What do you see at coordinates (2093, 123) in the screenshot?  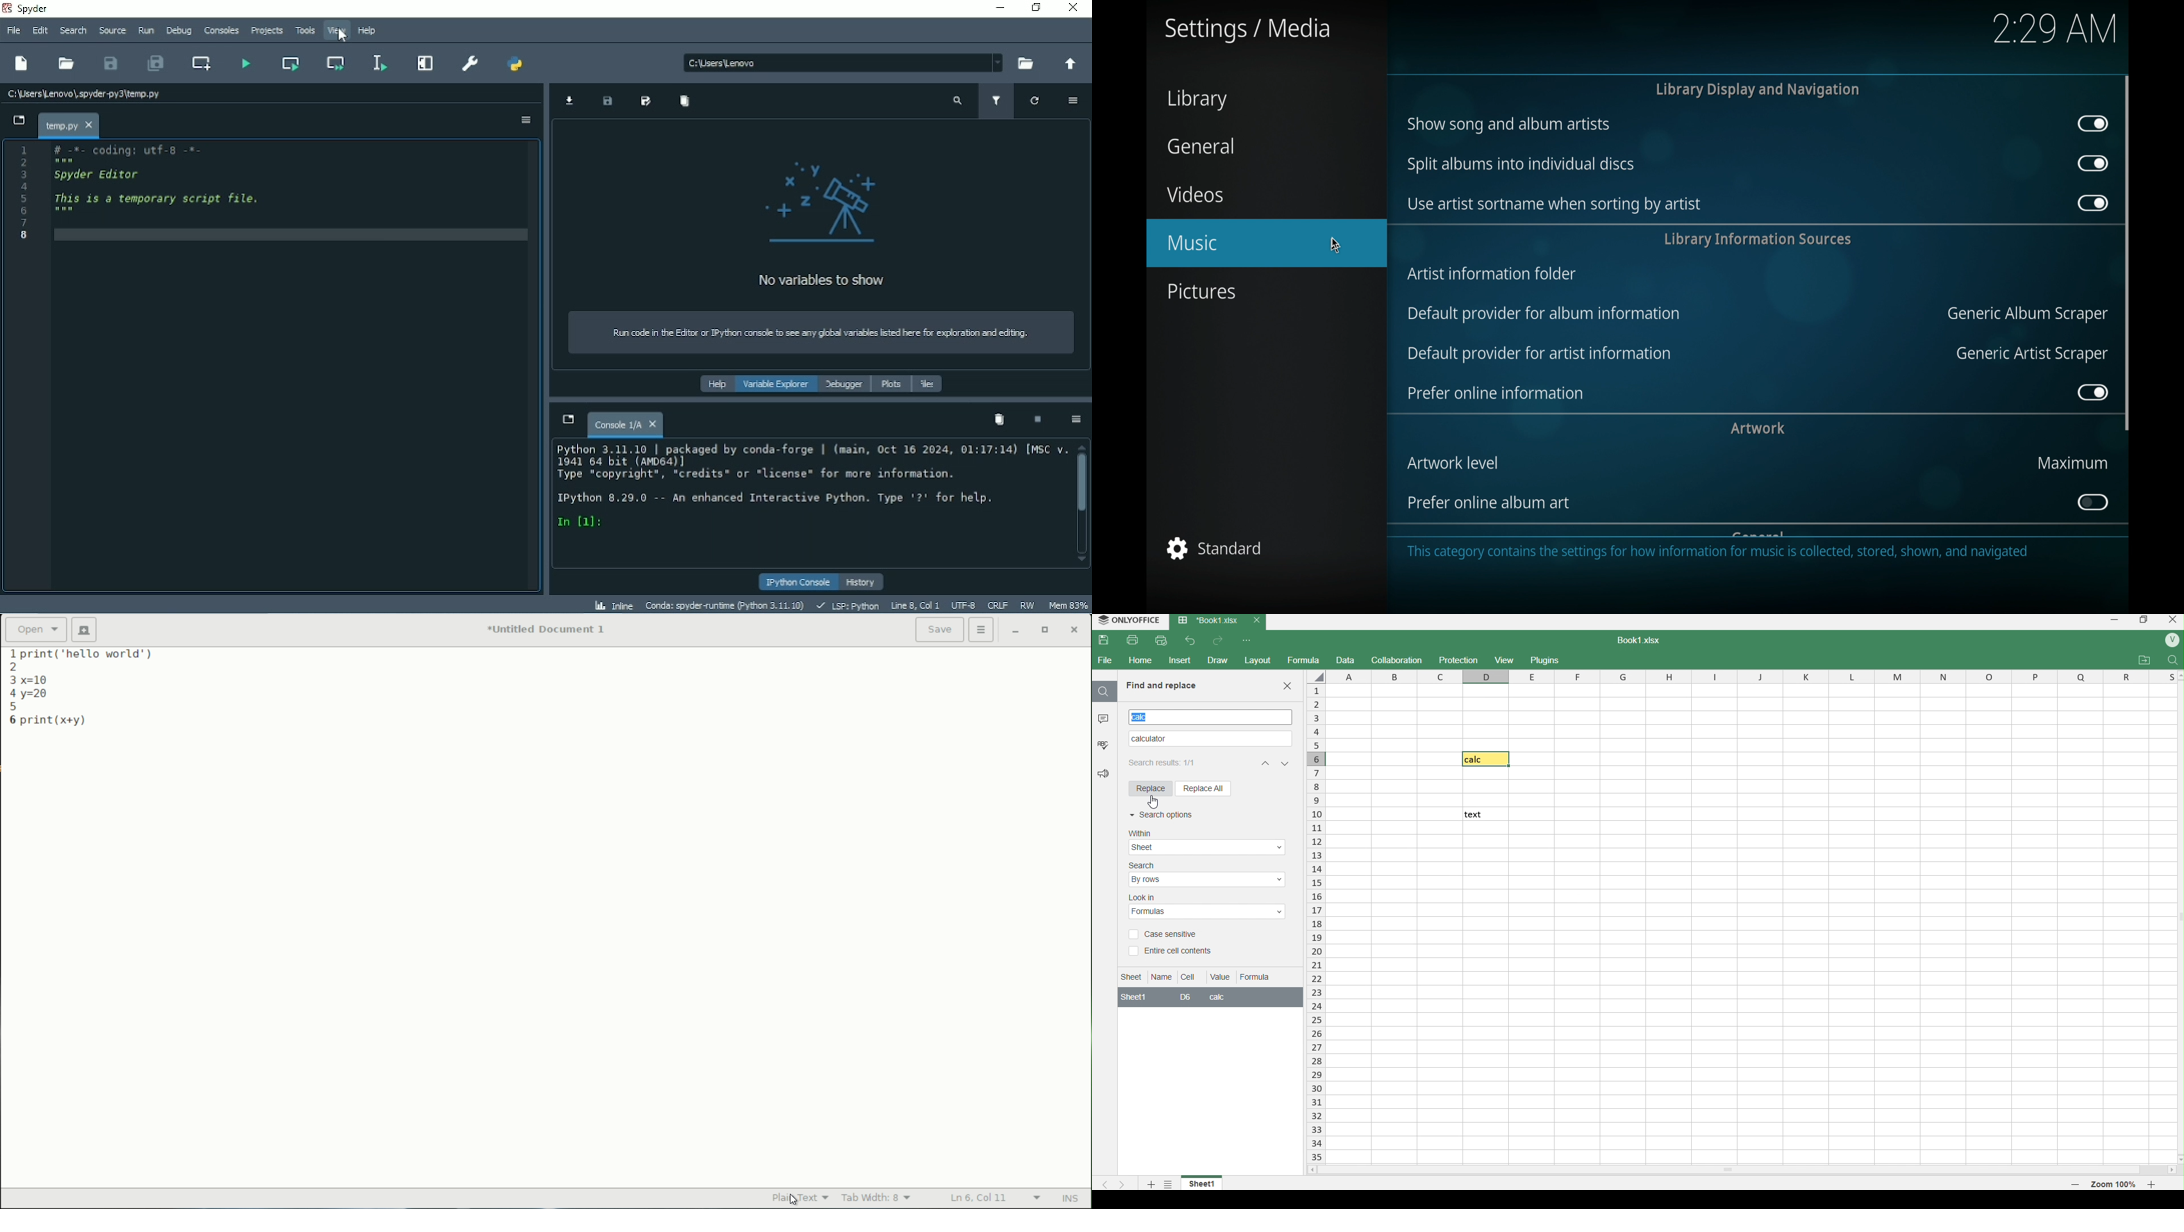 I see `toggle button` at bounding box center [2093, 123].